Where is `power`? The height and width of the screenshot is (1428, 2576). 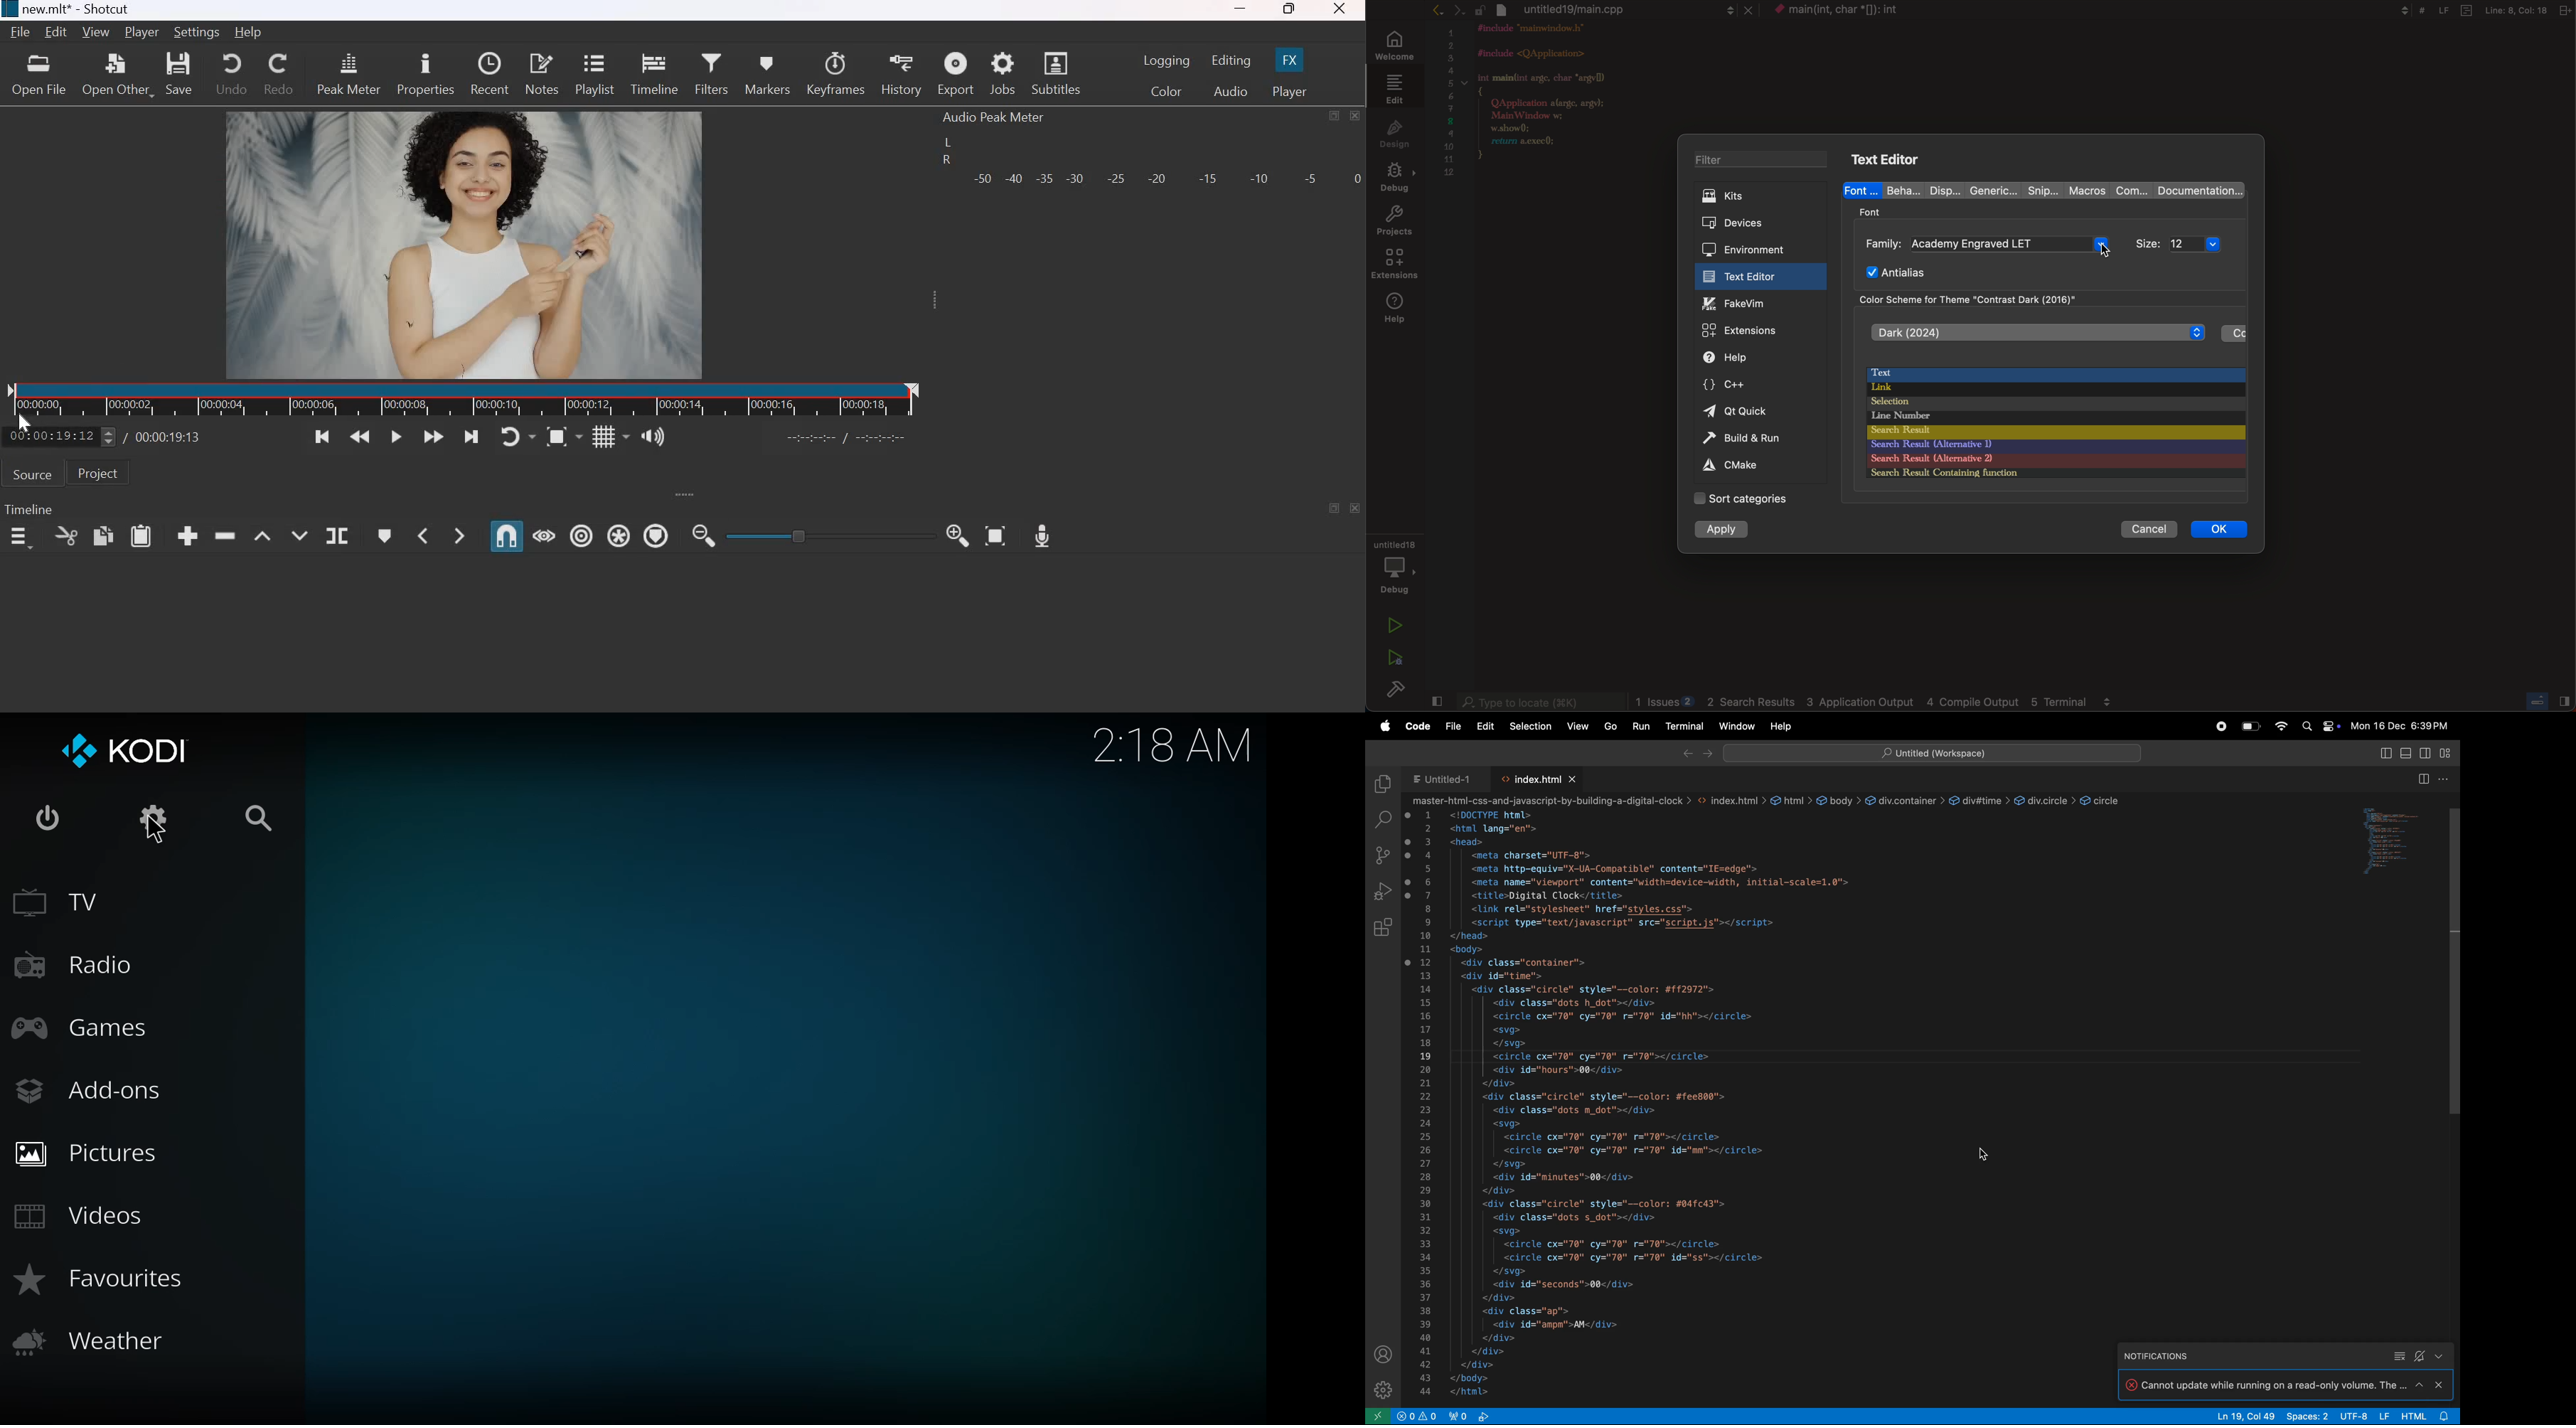
power is located at coordinates (51, 816).